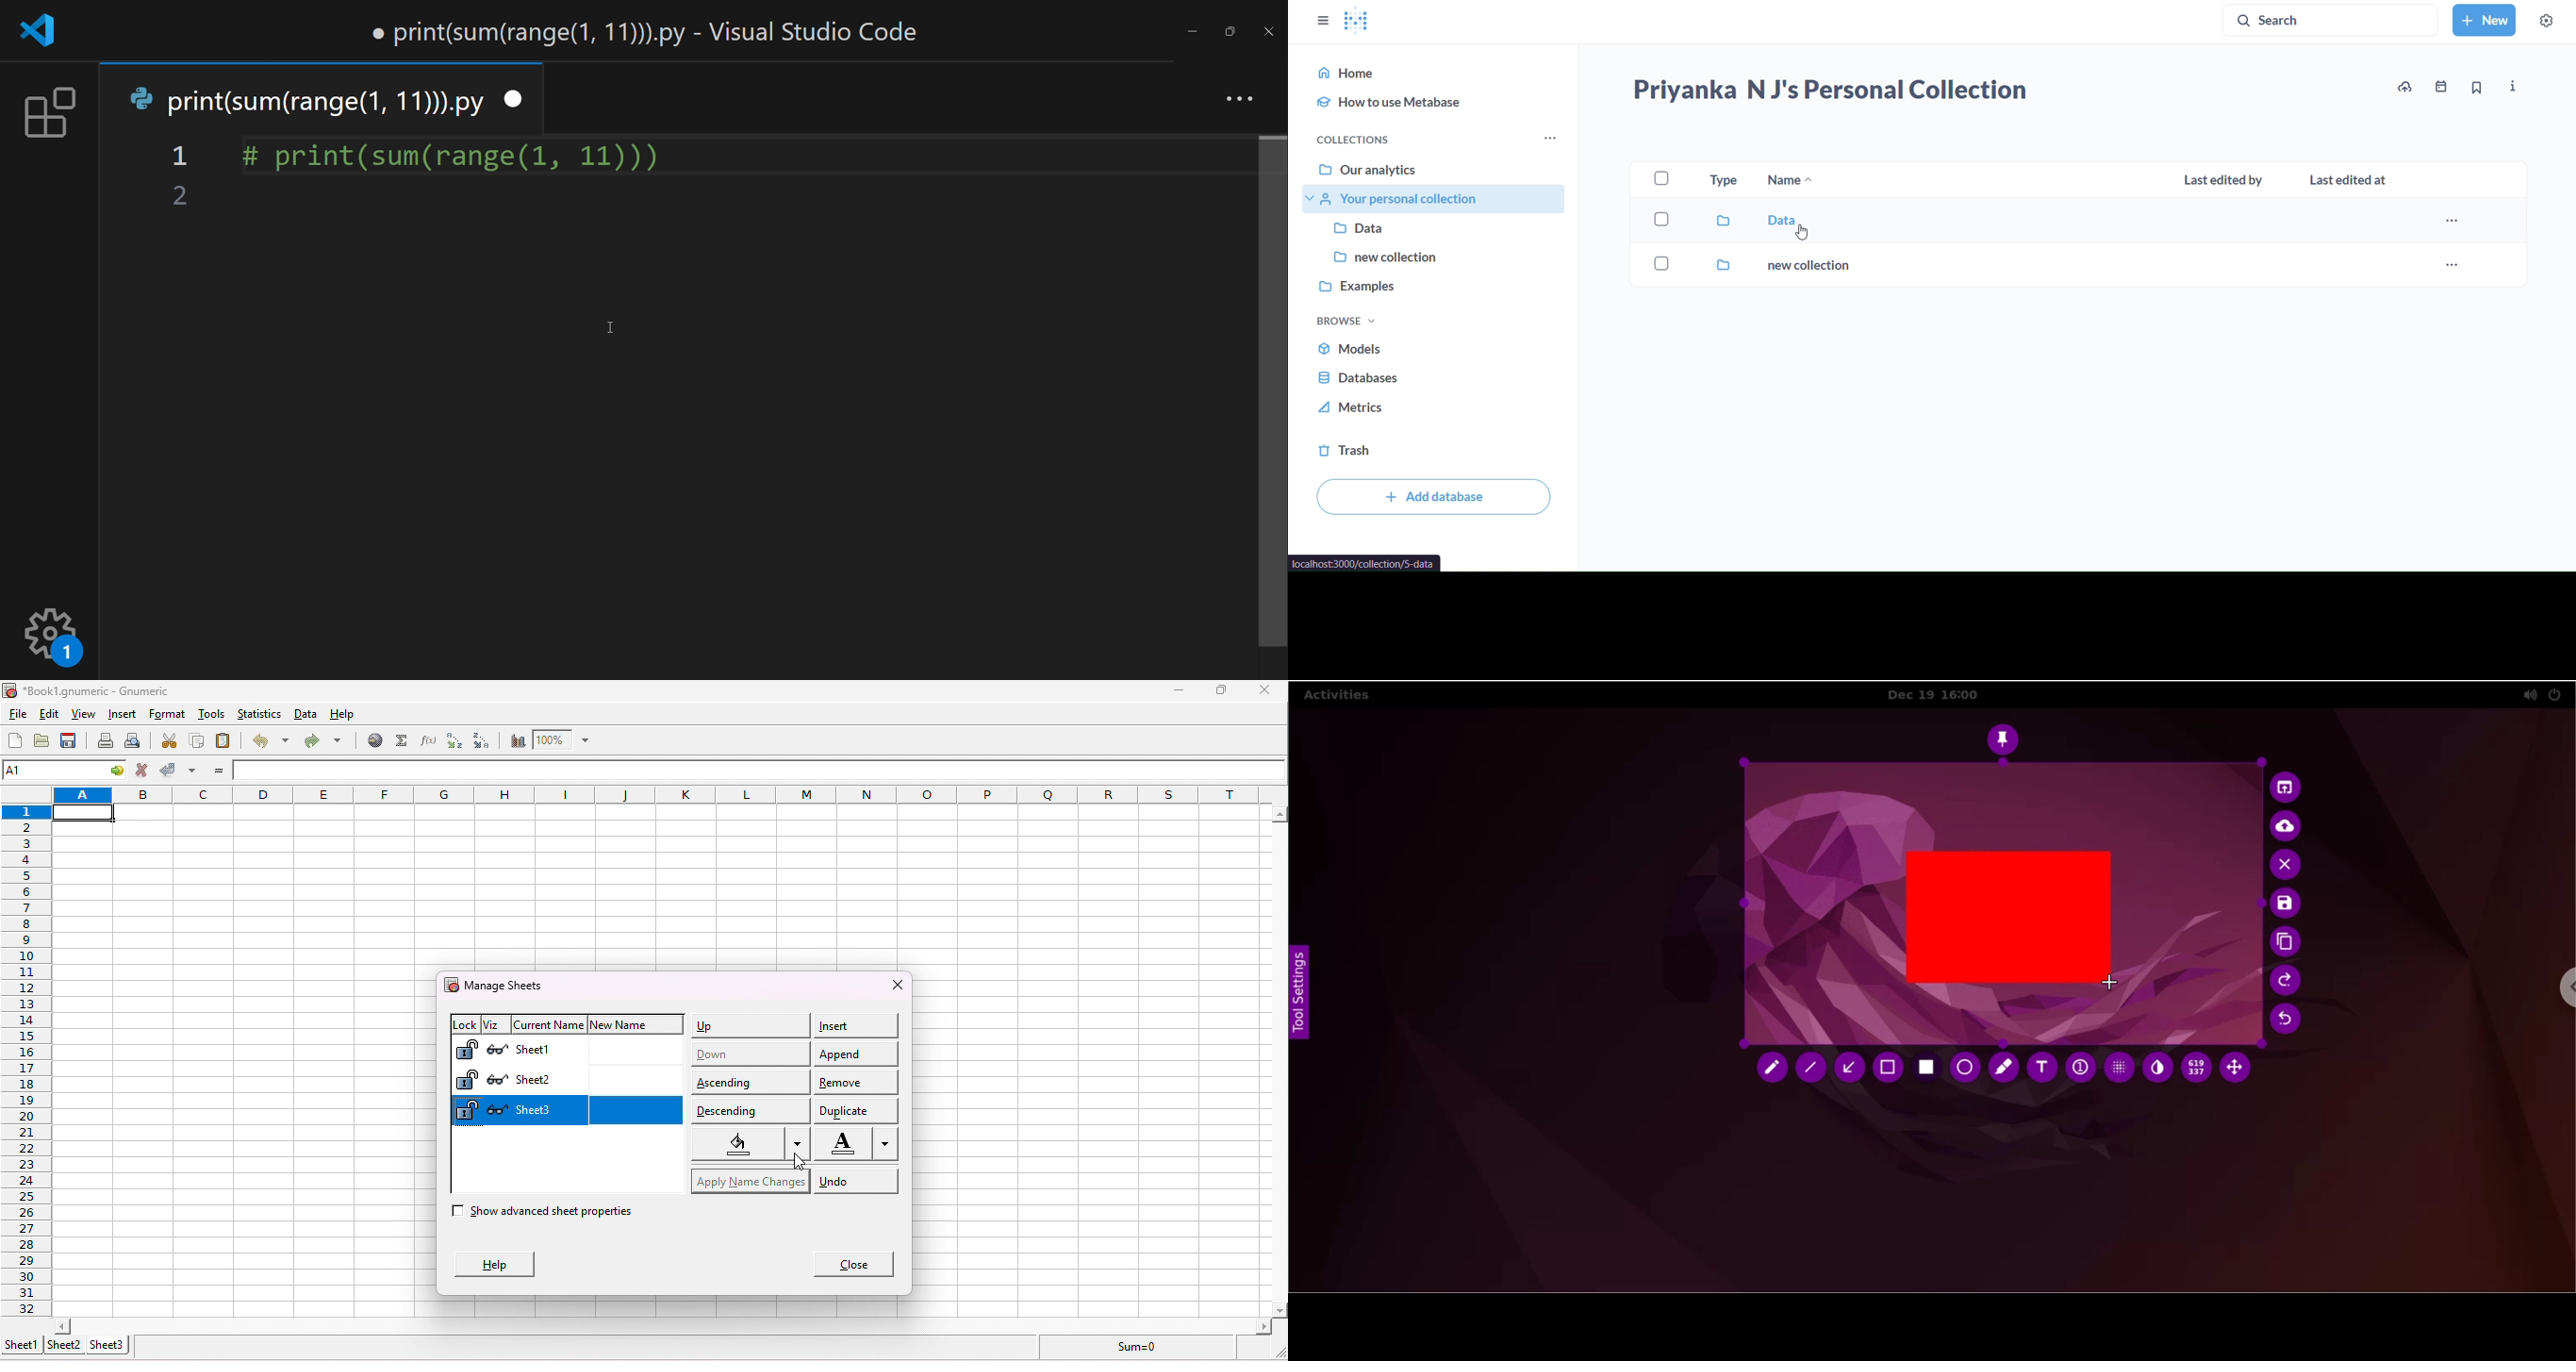 Image resolution: width=2576 pixels, height=1372 pixels. Describe the element at coordinates (46, 115) in the screenshot. I see `extension` at that location.